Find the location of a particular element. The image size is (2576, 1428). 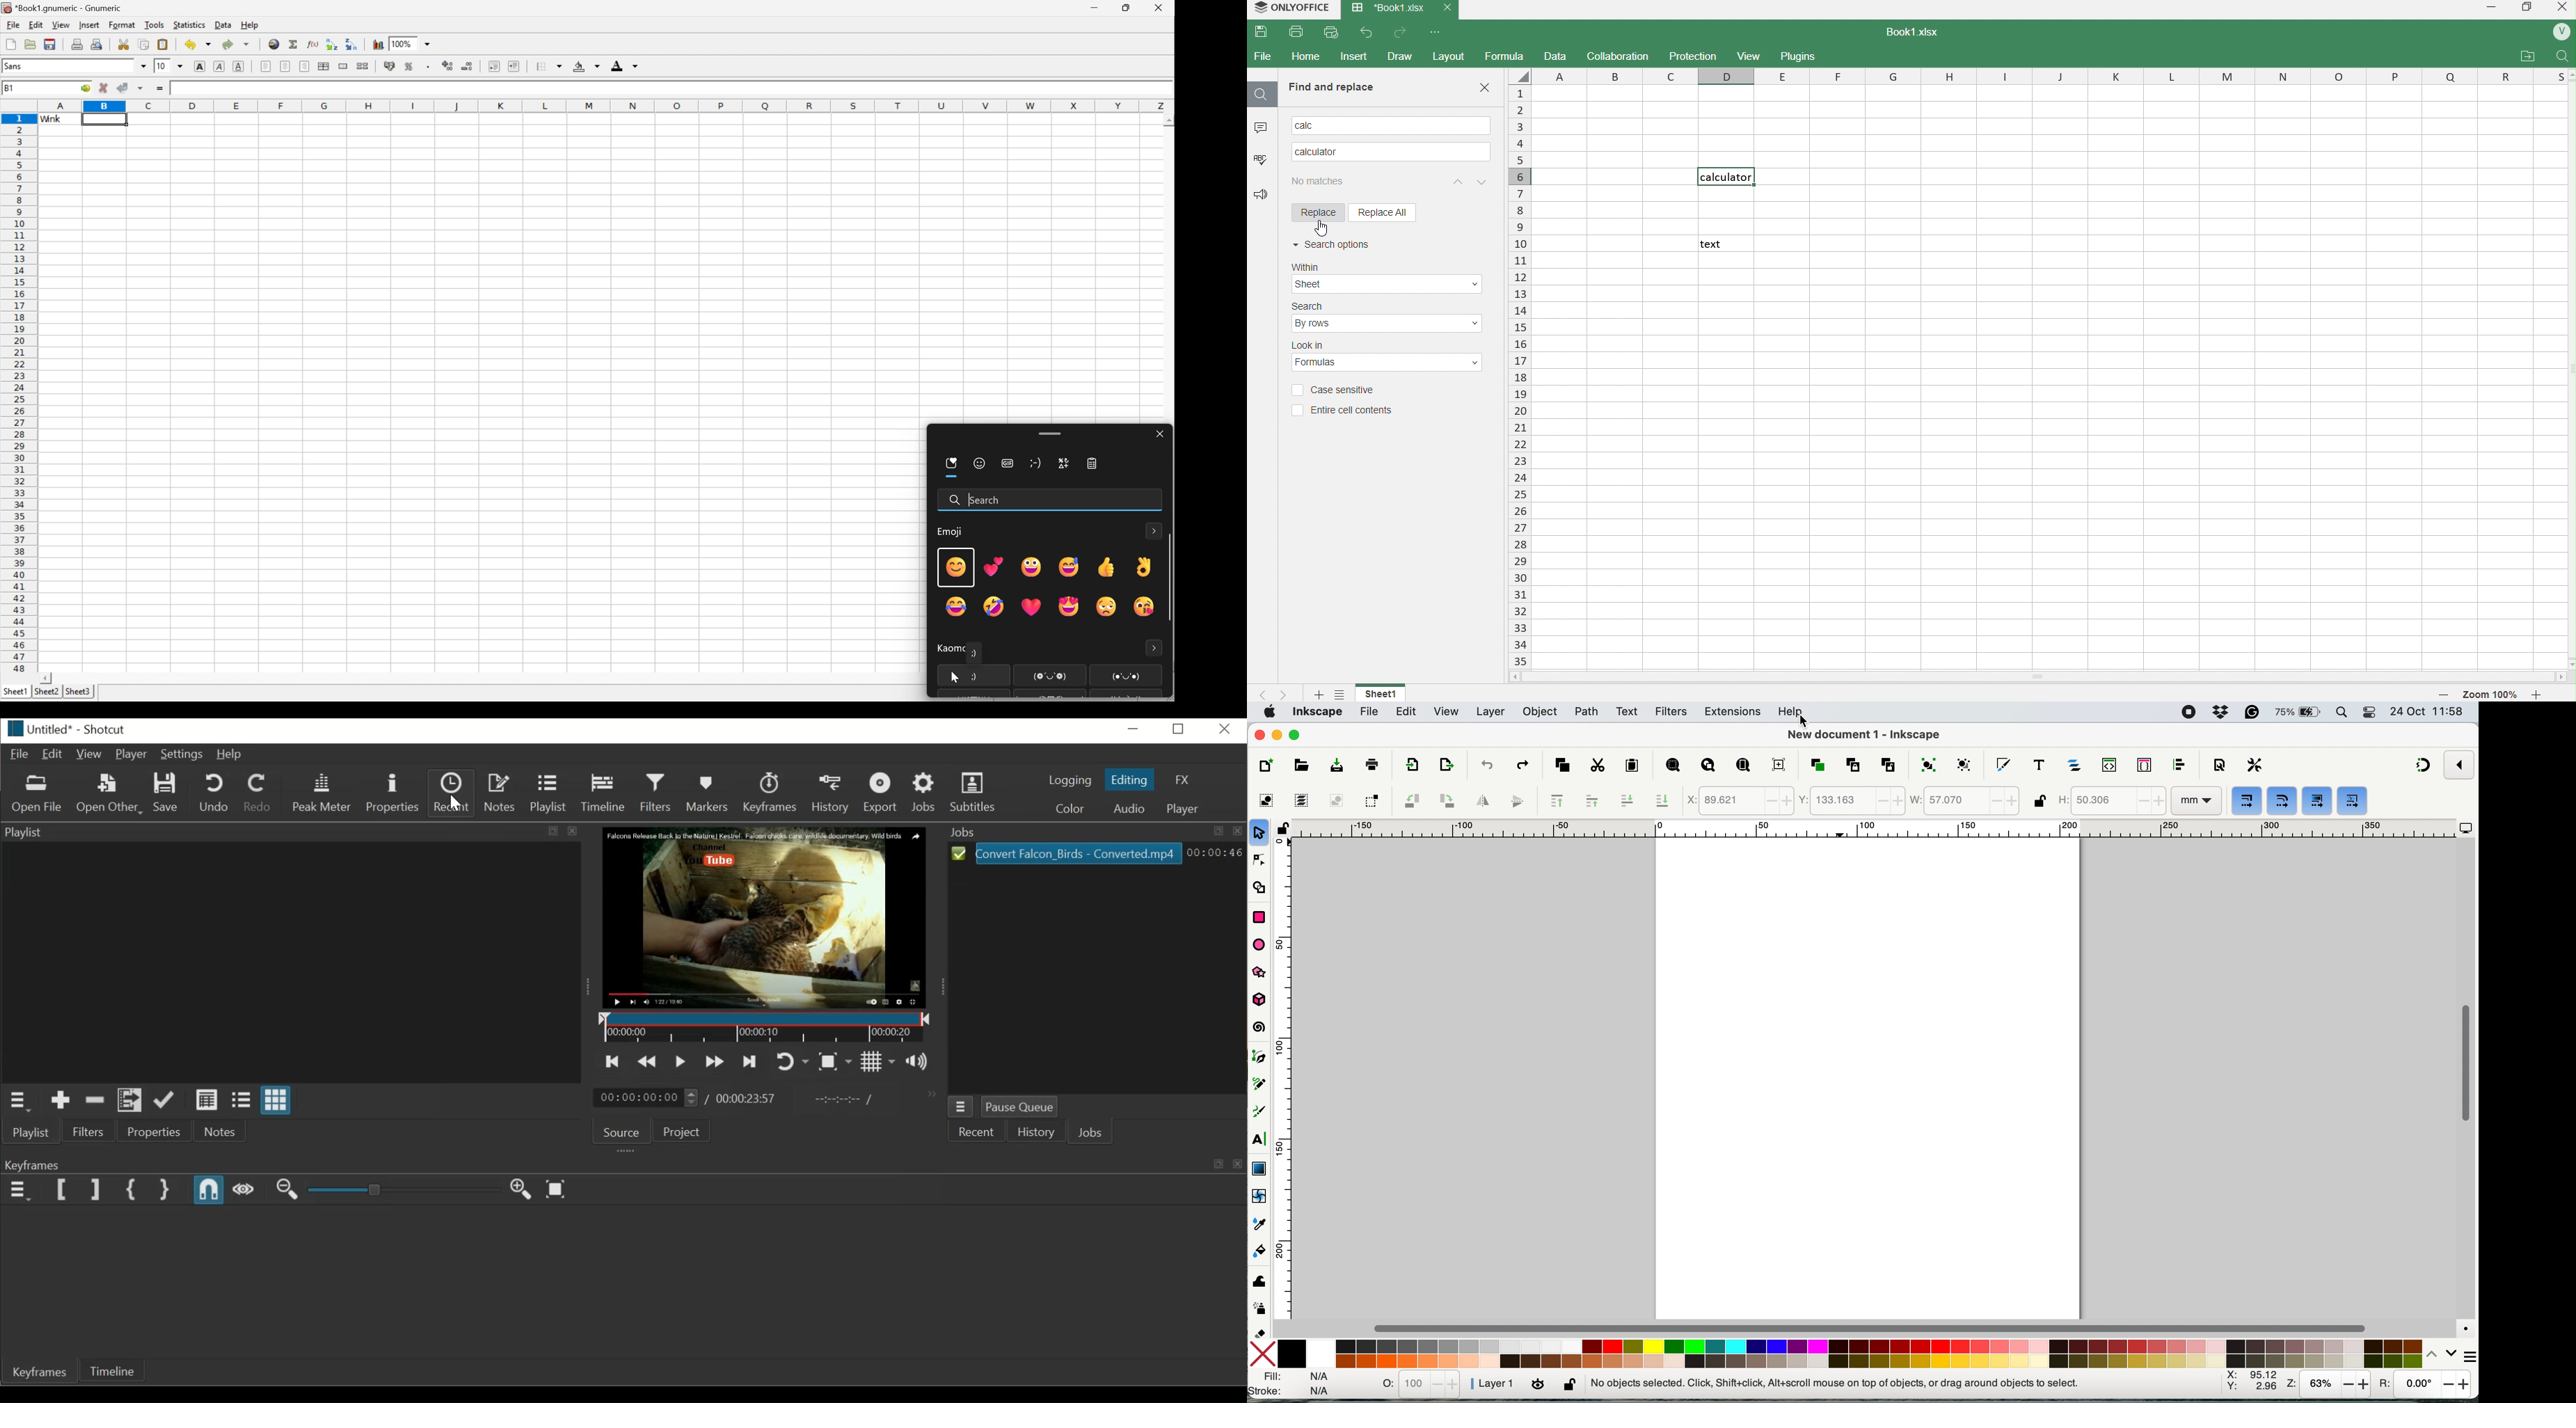

view is located at coordinates (1751, 56).